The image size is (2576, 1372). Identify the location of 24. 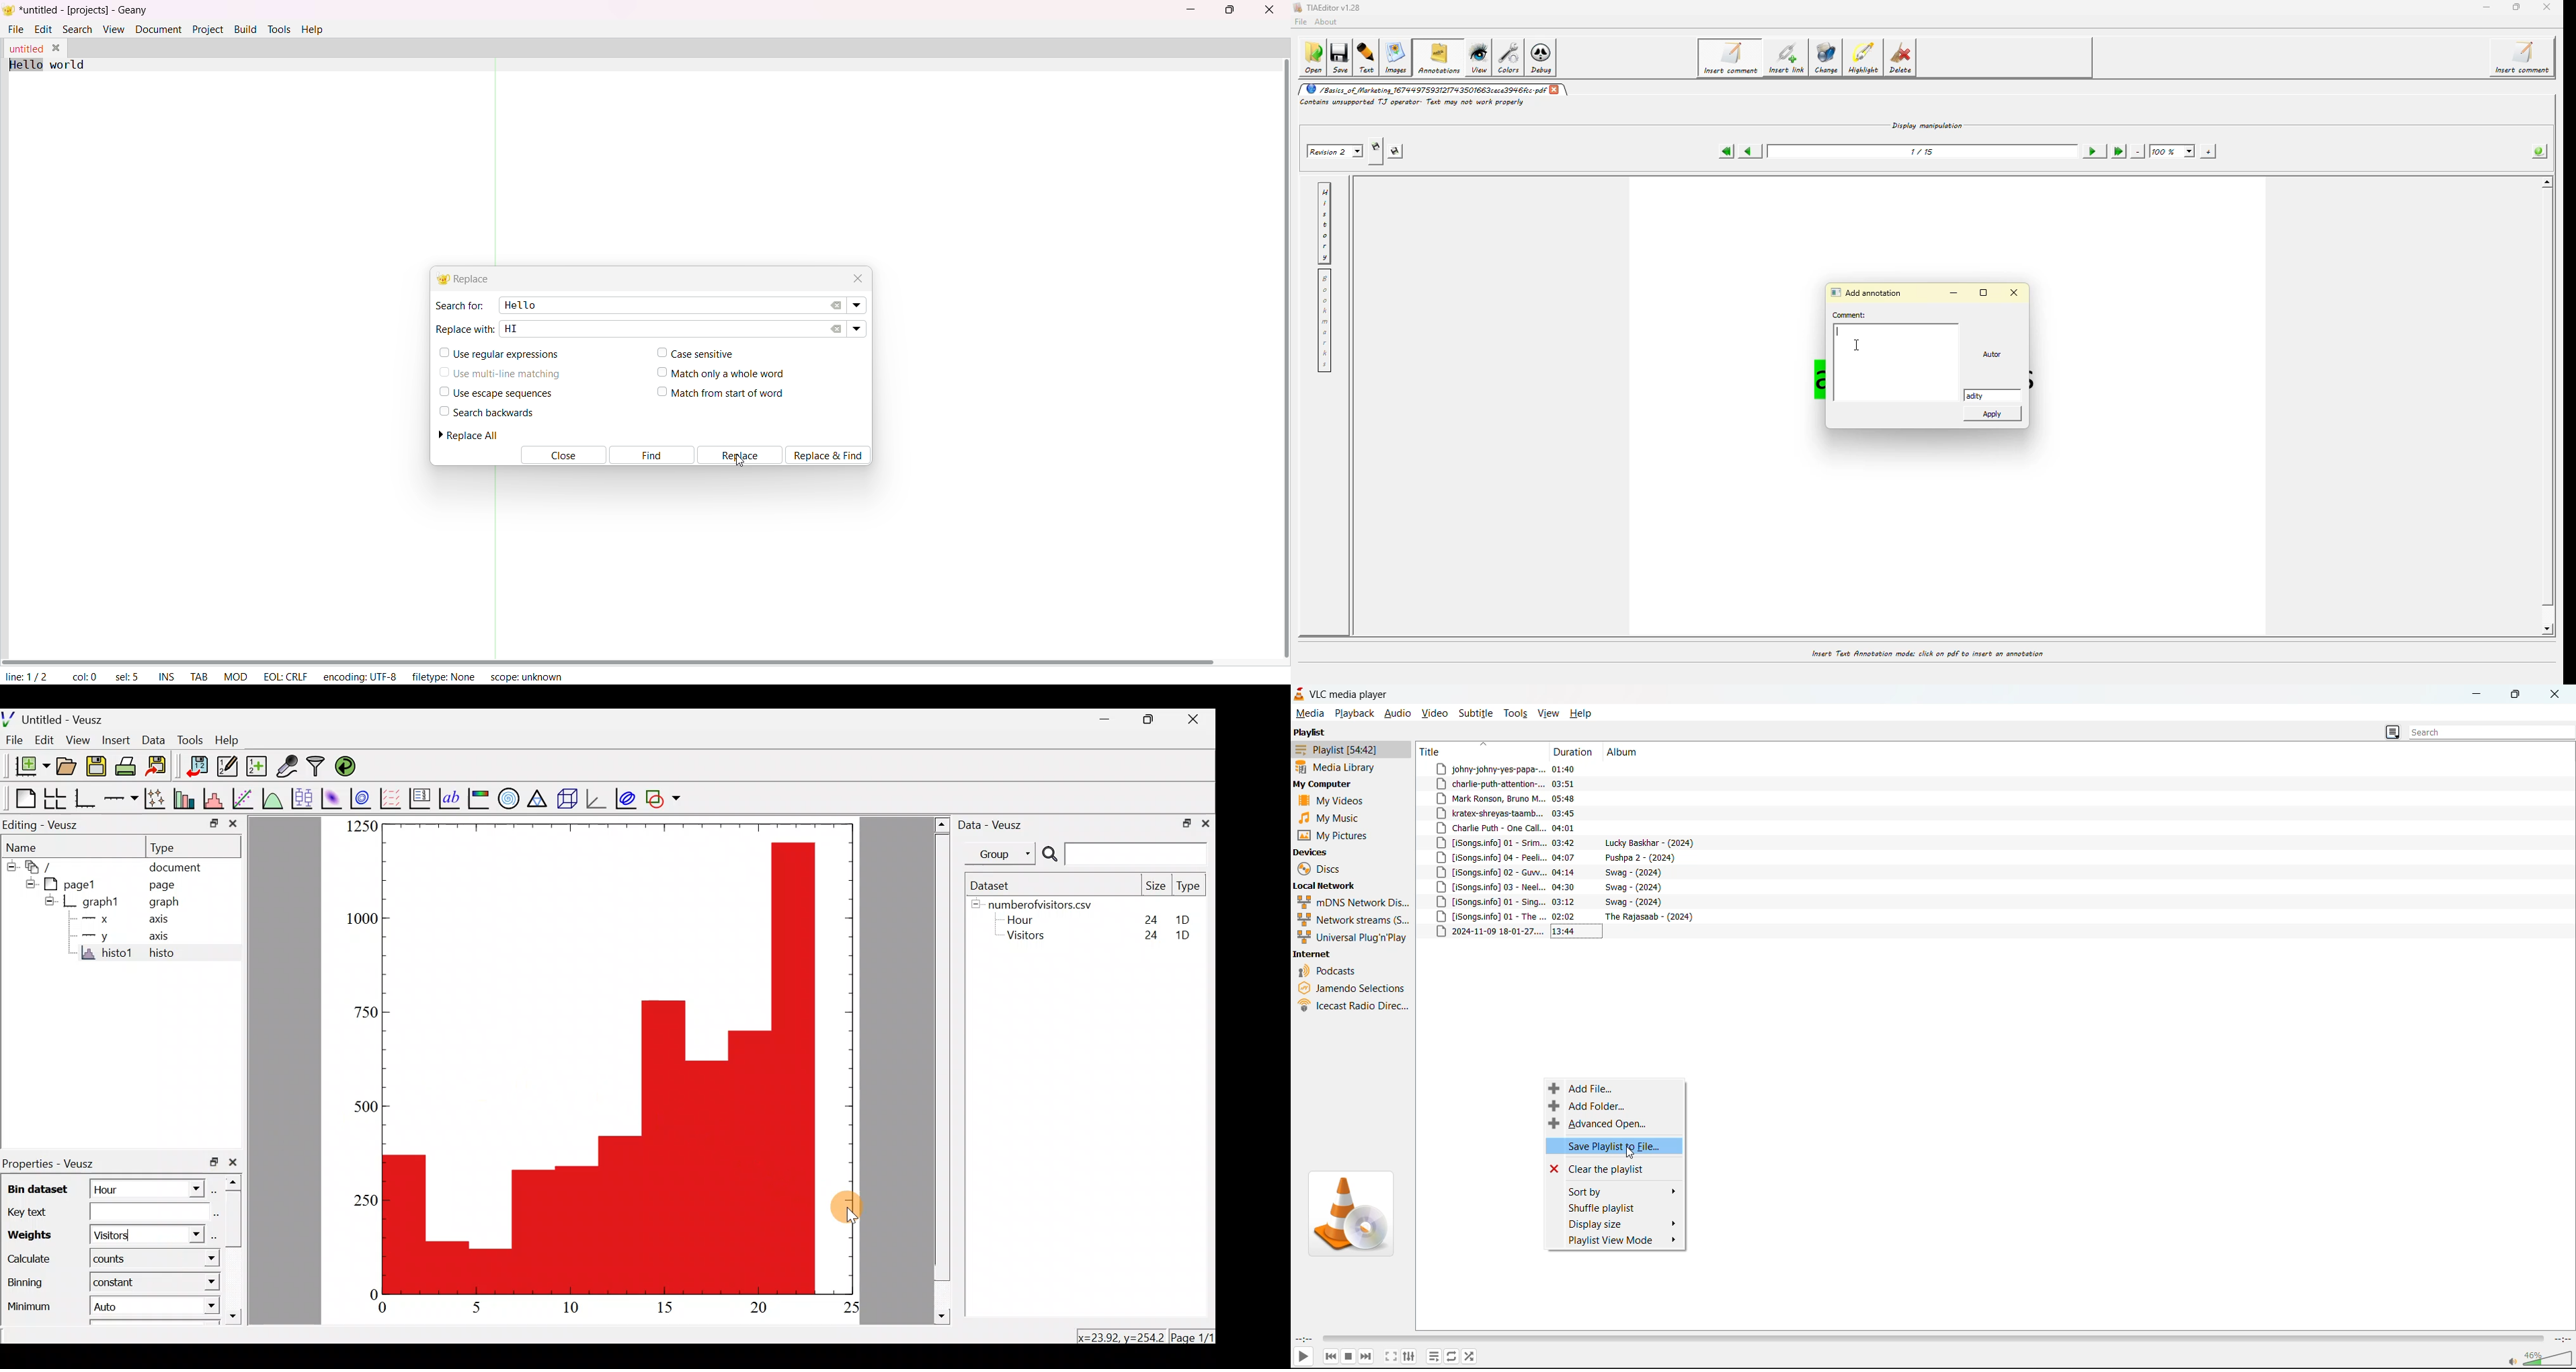
(1145, 917).